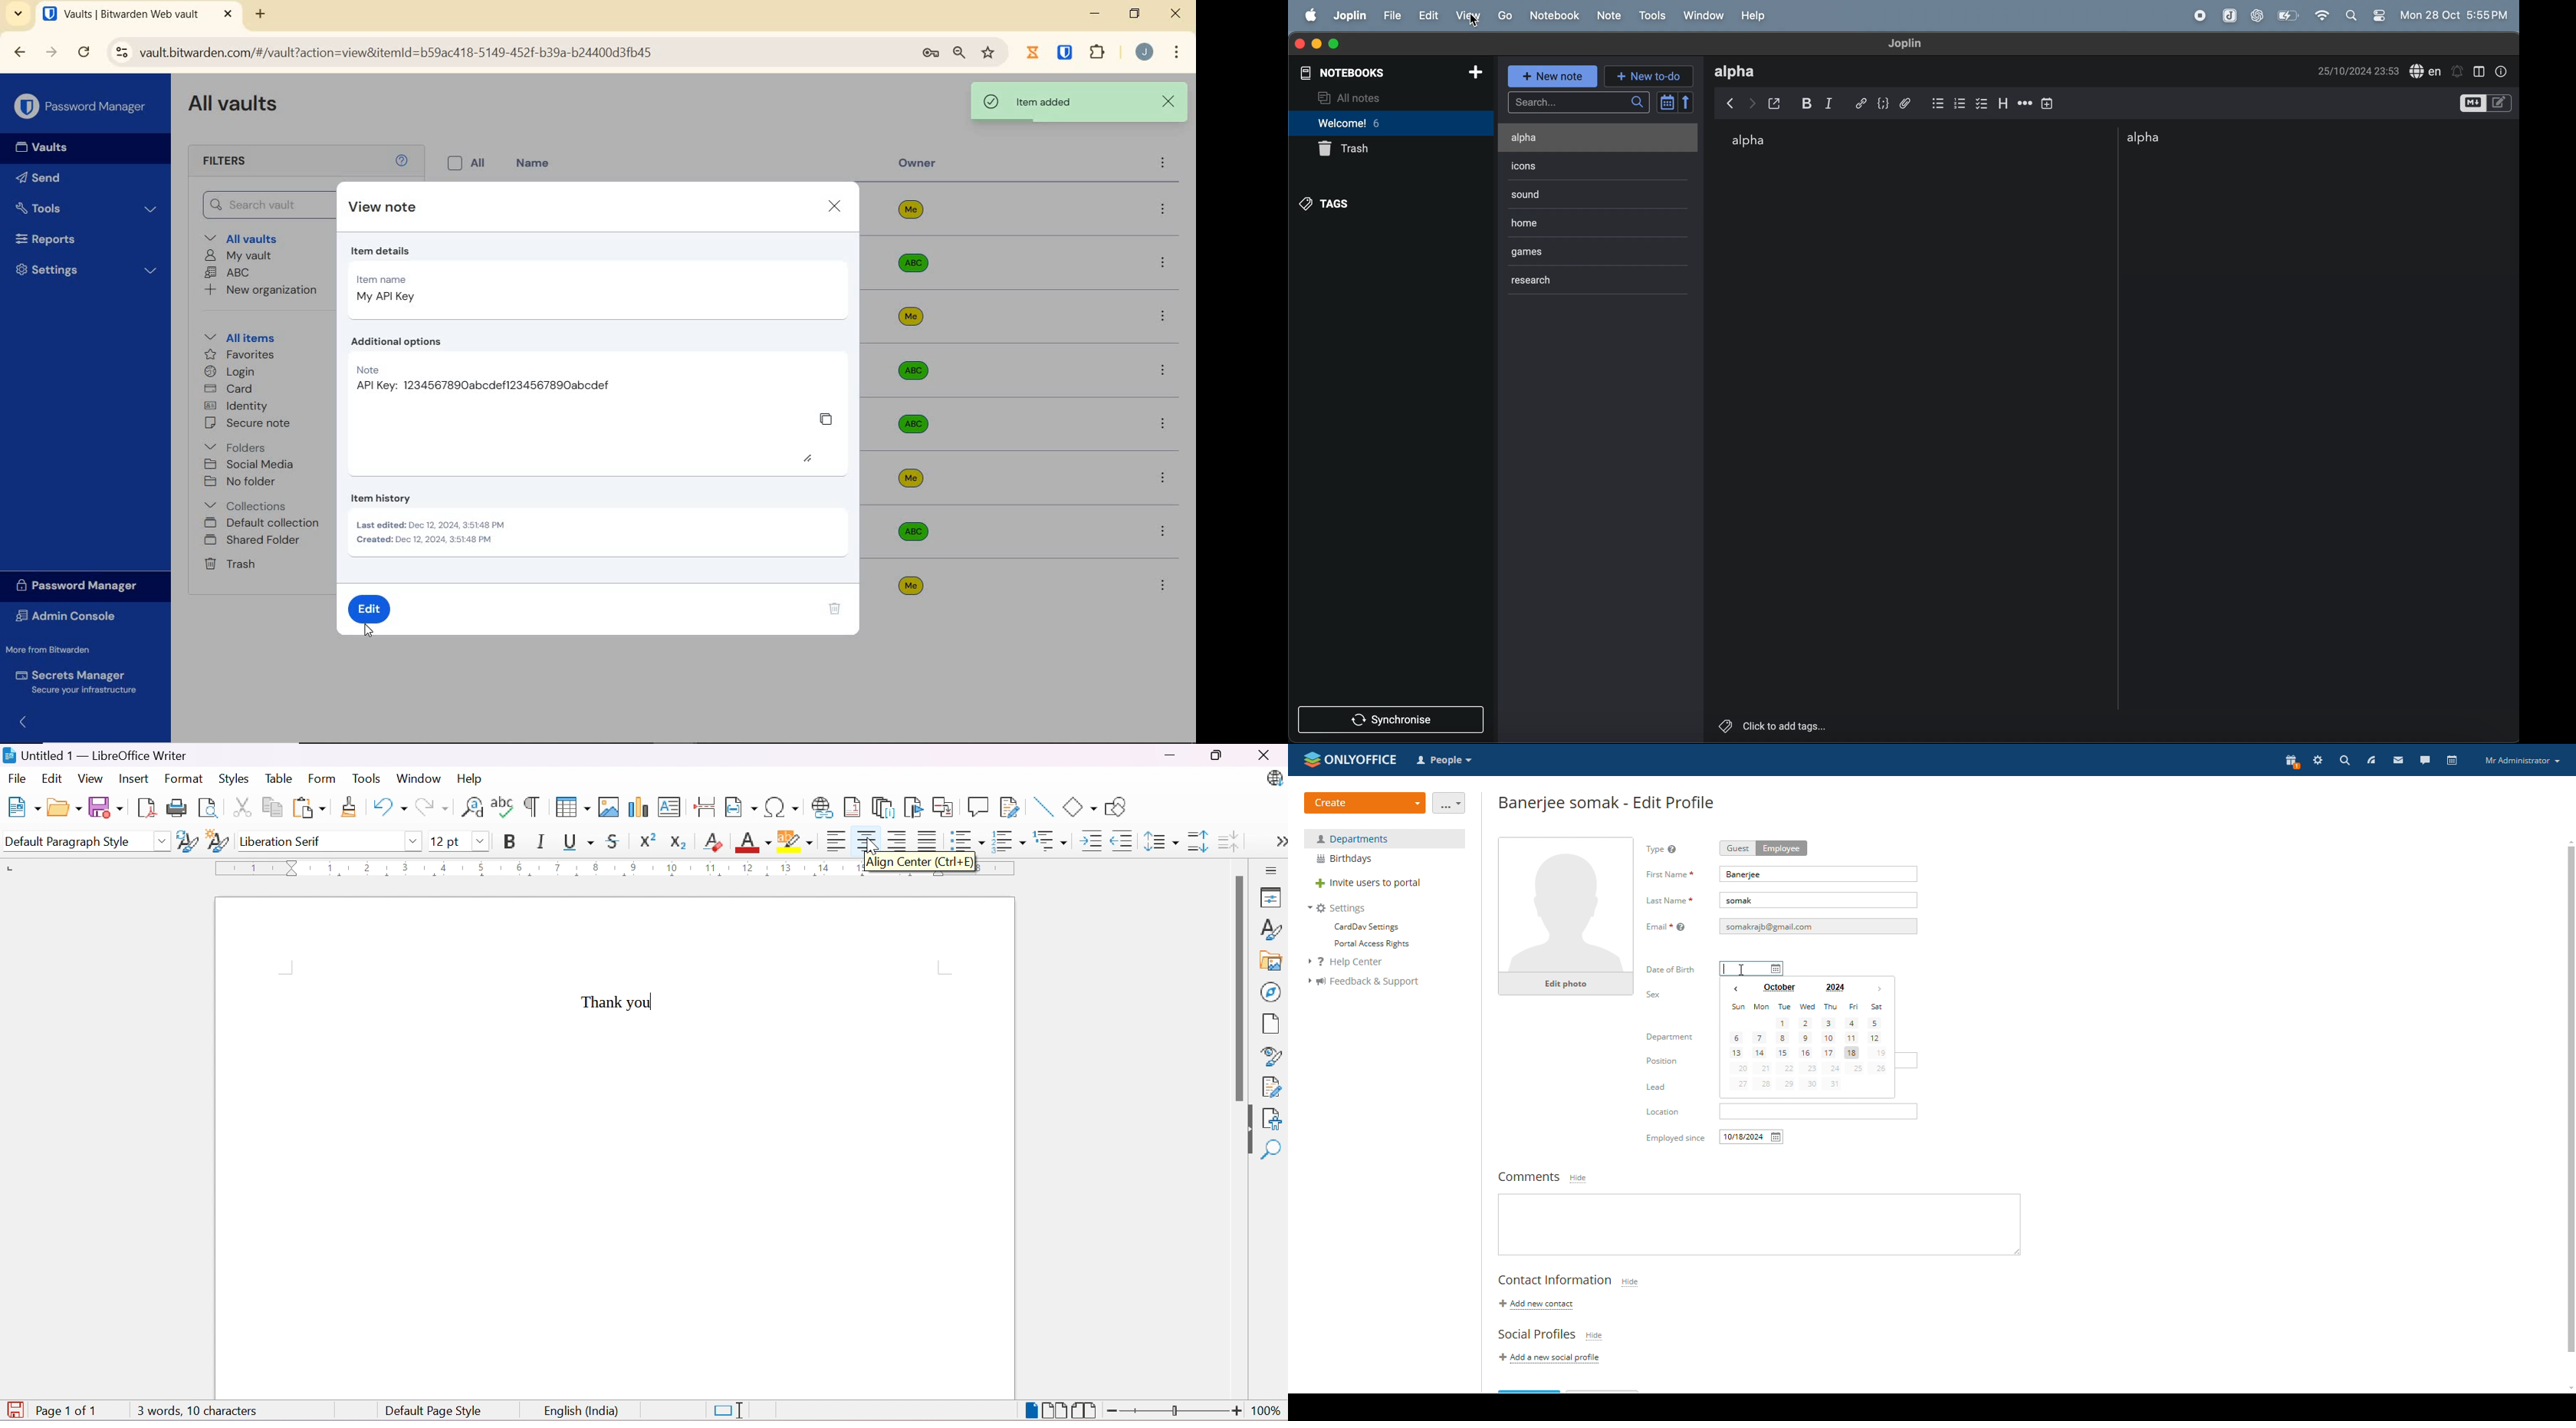 The height and width of the screenshot is (1428, 2576). What do you see at coordinates (208, 808) in the screenshot?
I see `Toggle Print Preview` at bounding box center [208, 808].